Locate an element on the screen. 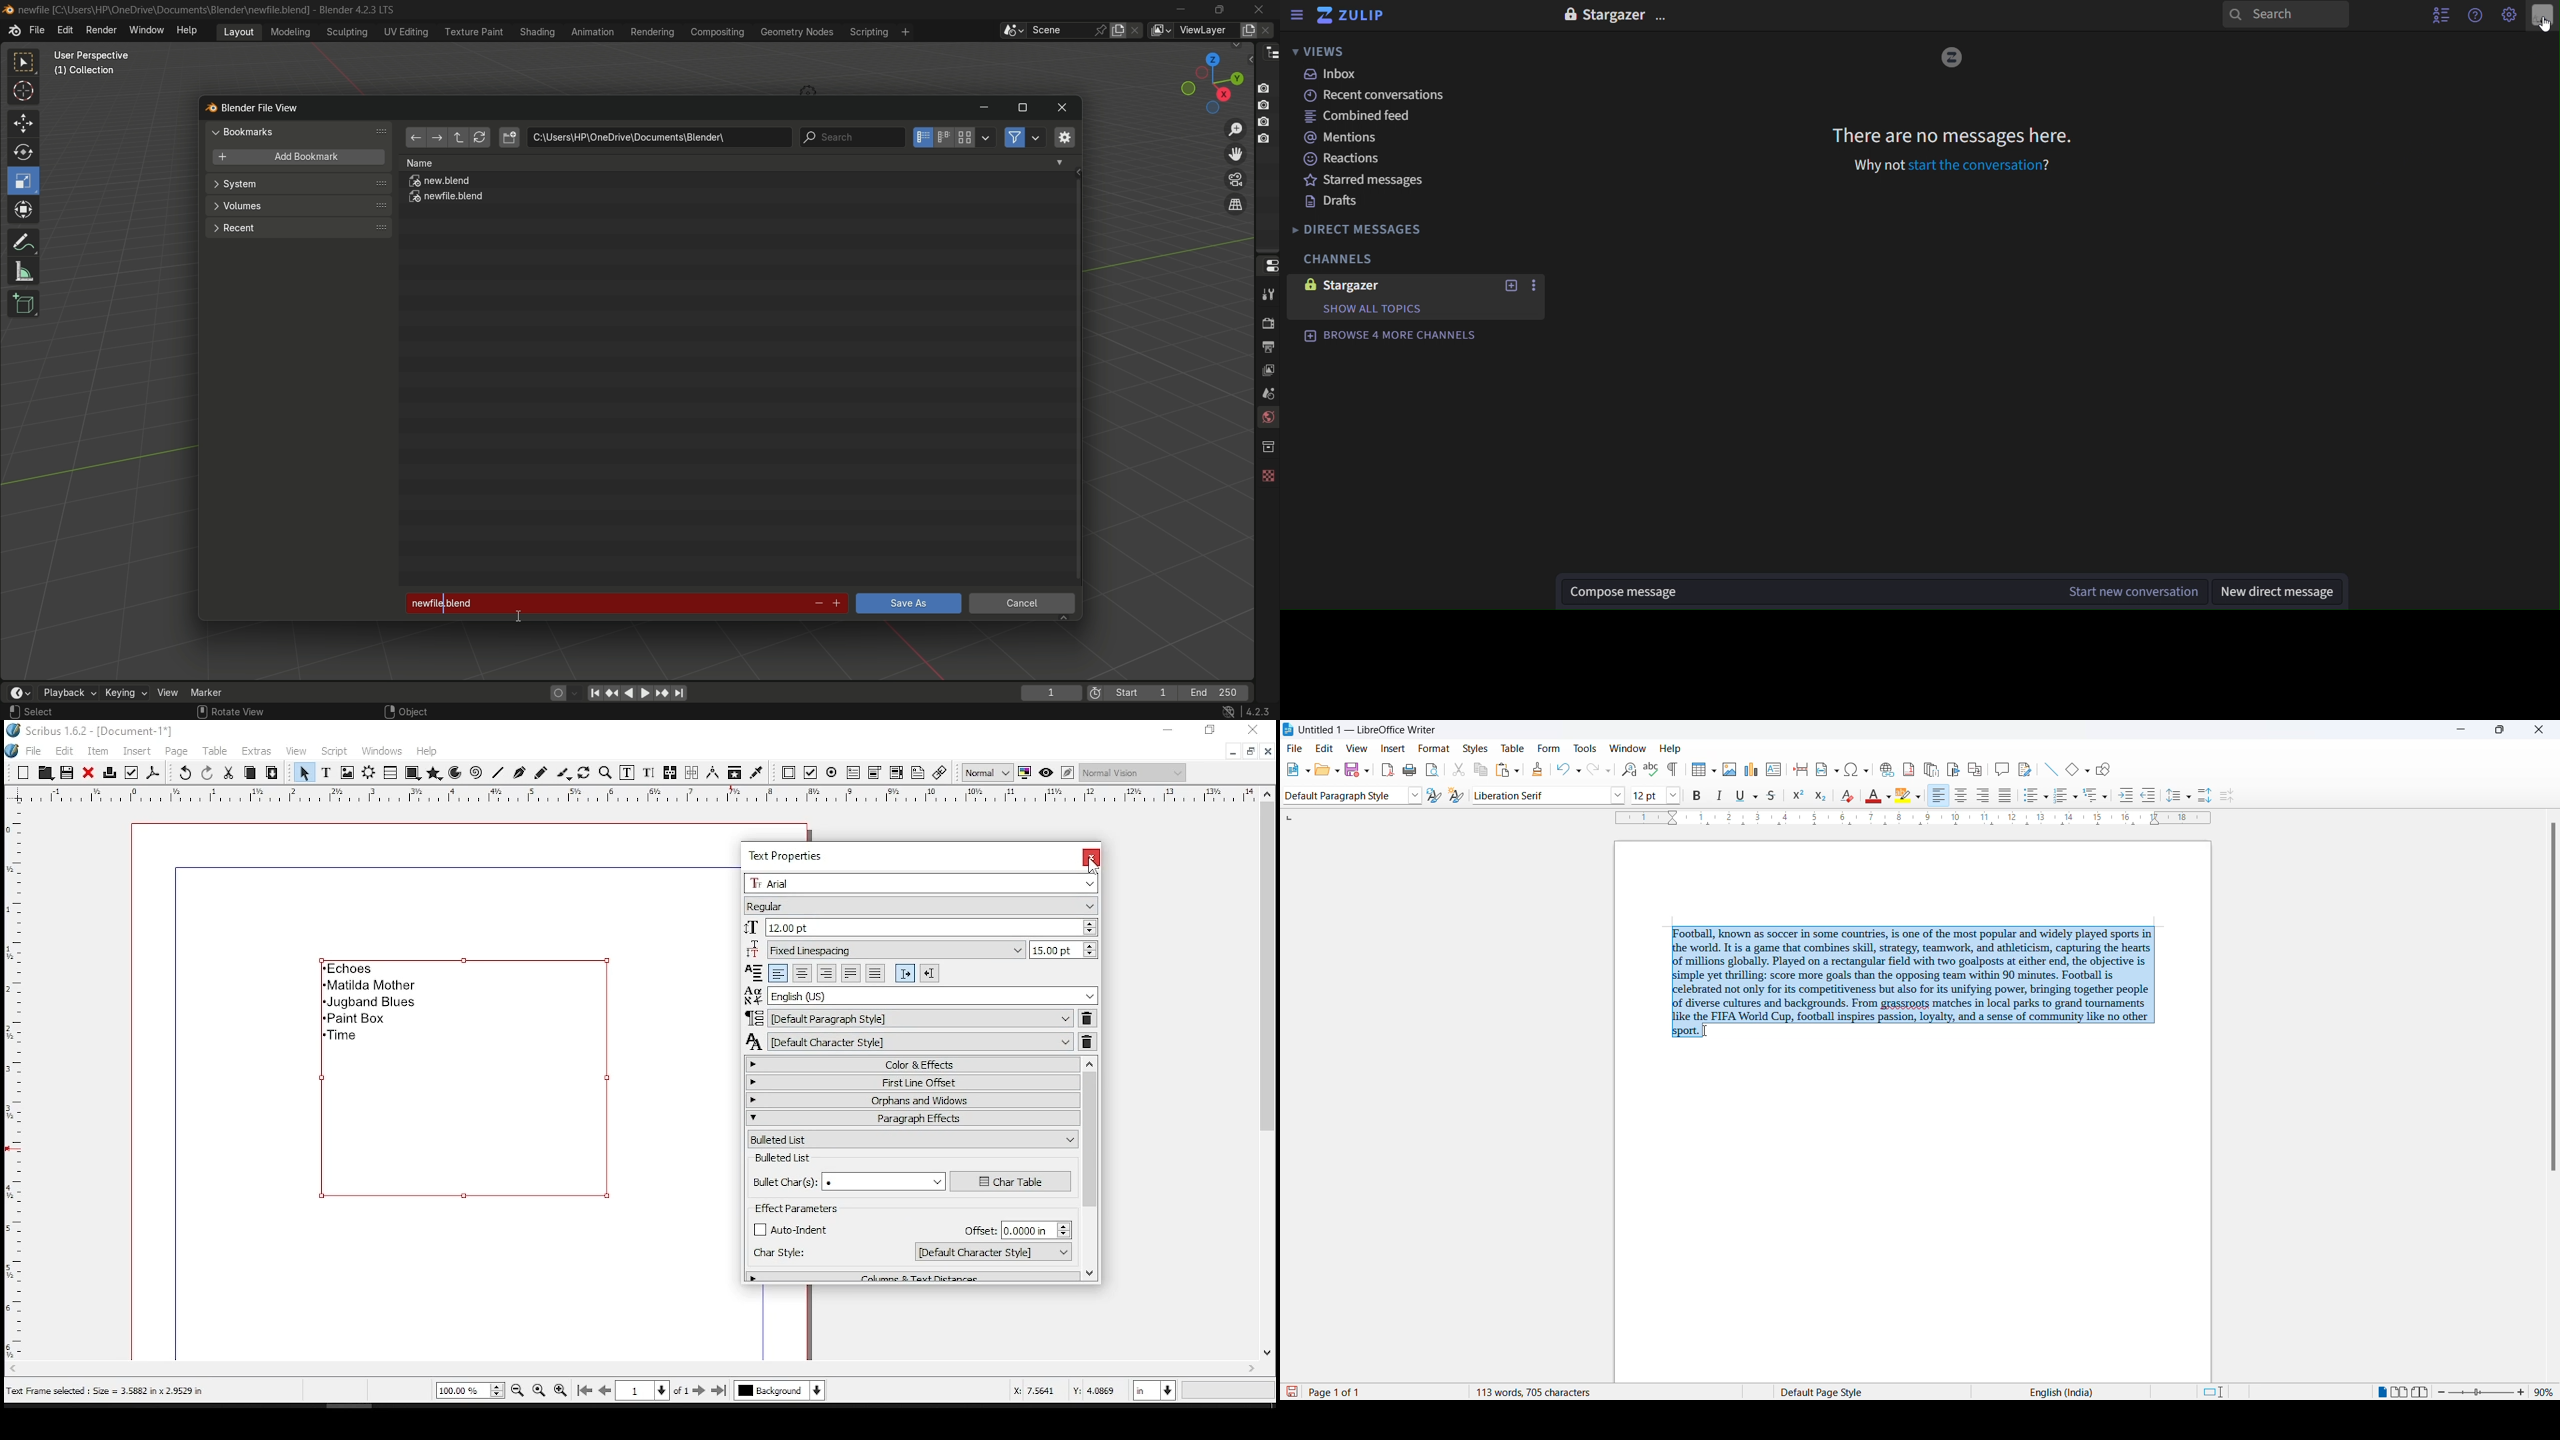 The width and height of the screenshot is (2576, 1456). rotate item is located at coordinates (585, 772).